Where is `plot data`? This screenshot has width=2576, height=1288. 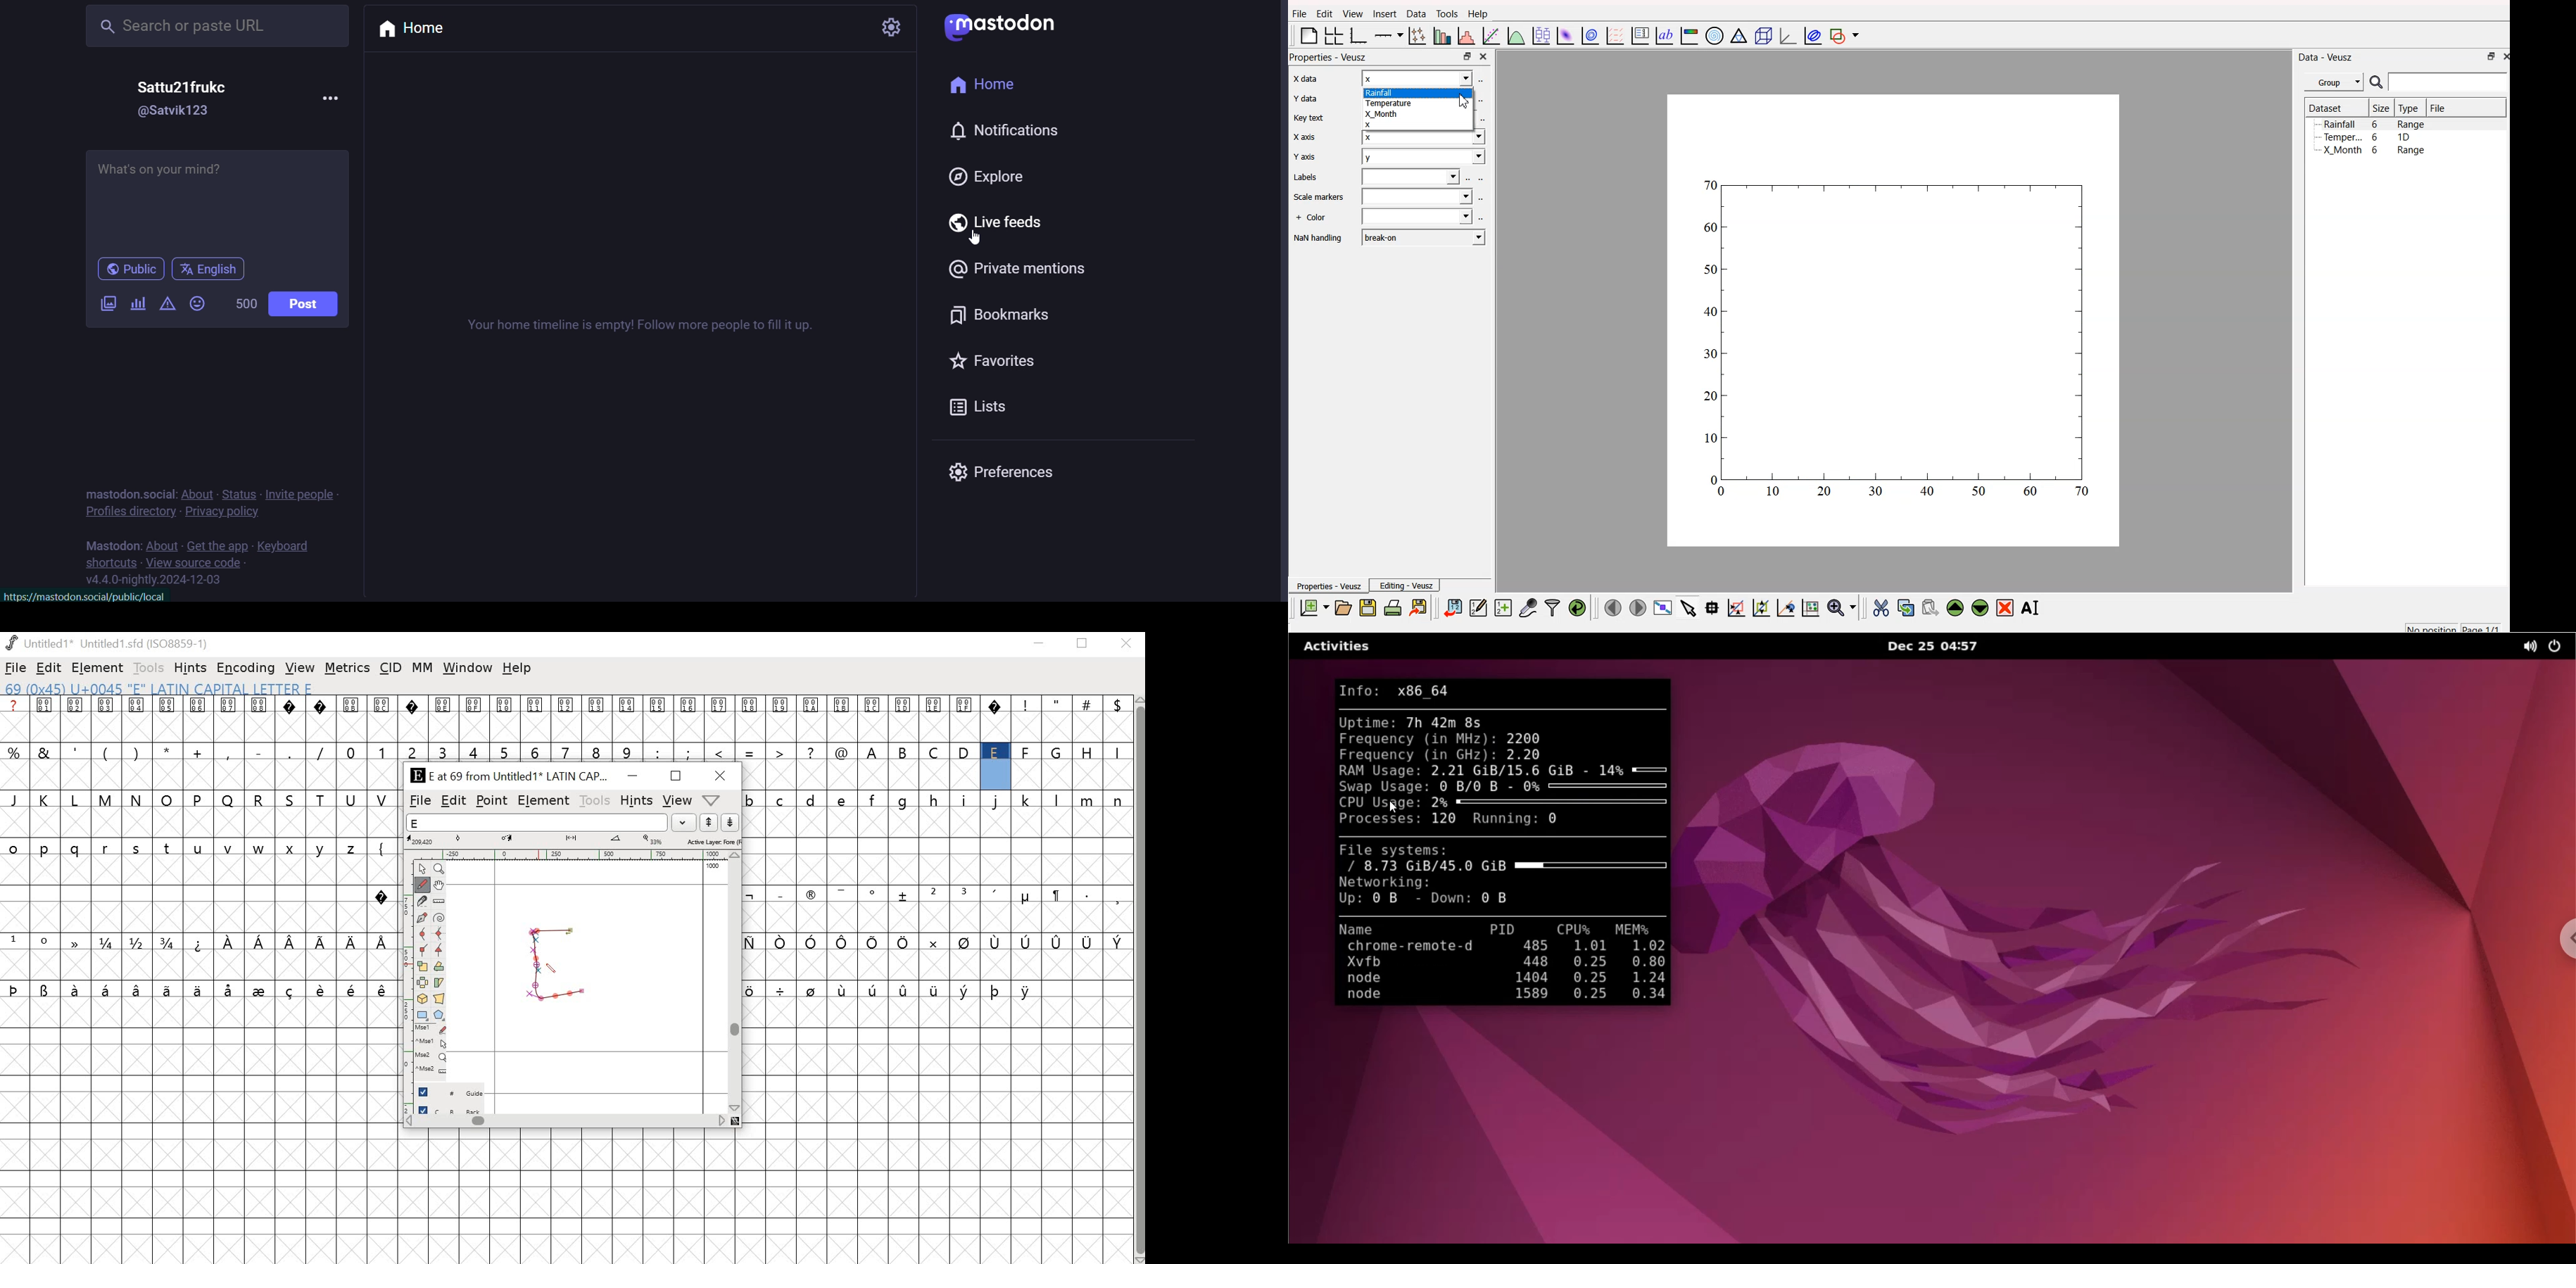
plot data is located at coordinates (1589, 36).